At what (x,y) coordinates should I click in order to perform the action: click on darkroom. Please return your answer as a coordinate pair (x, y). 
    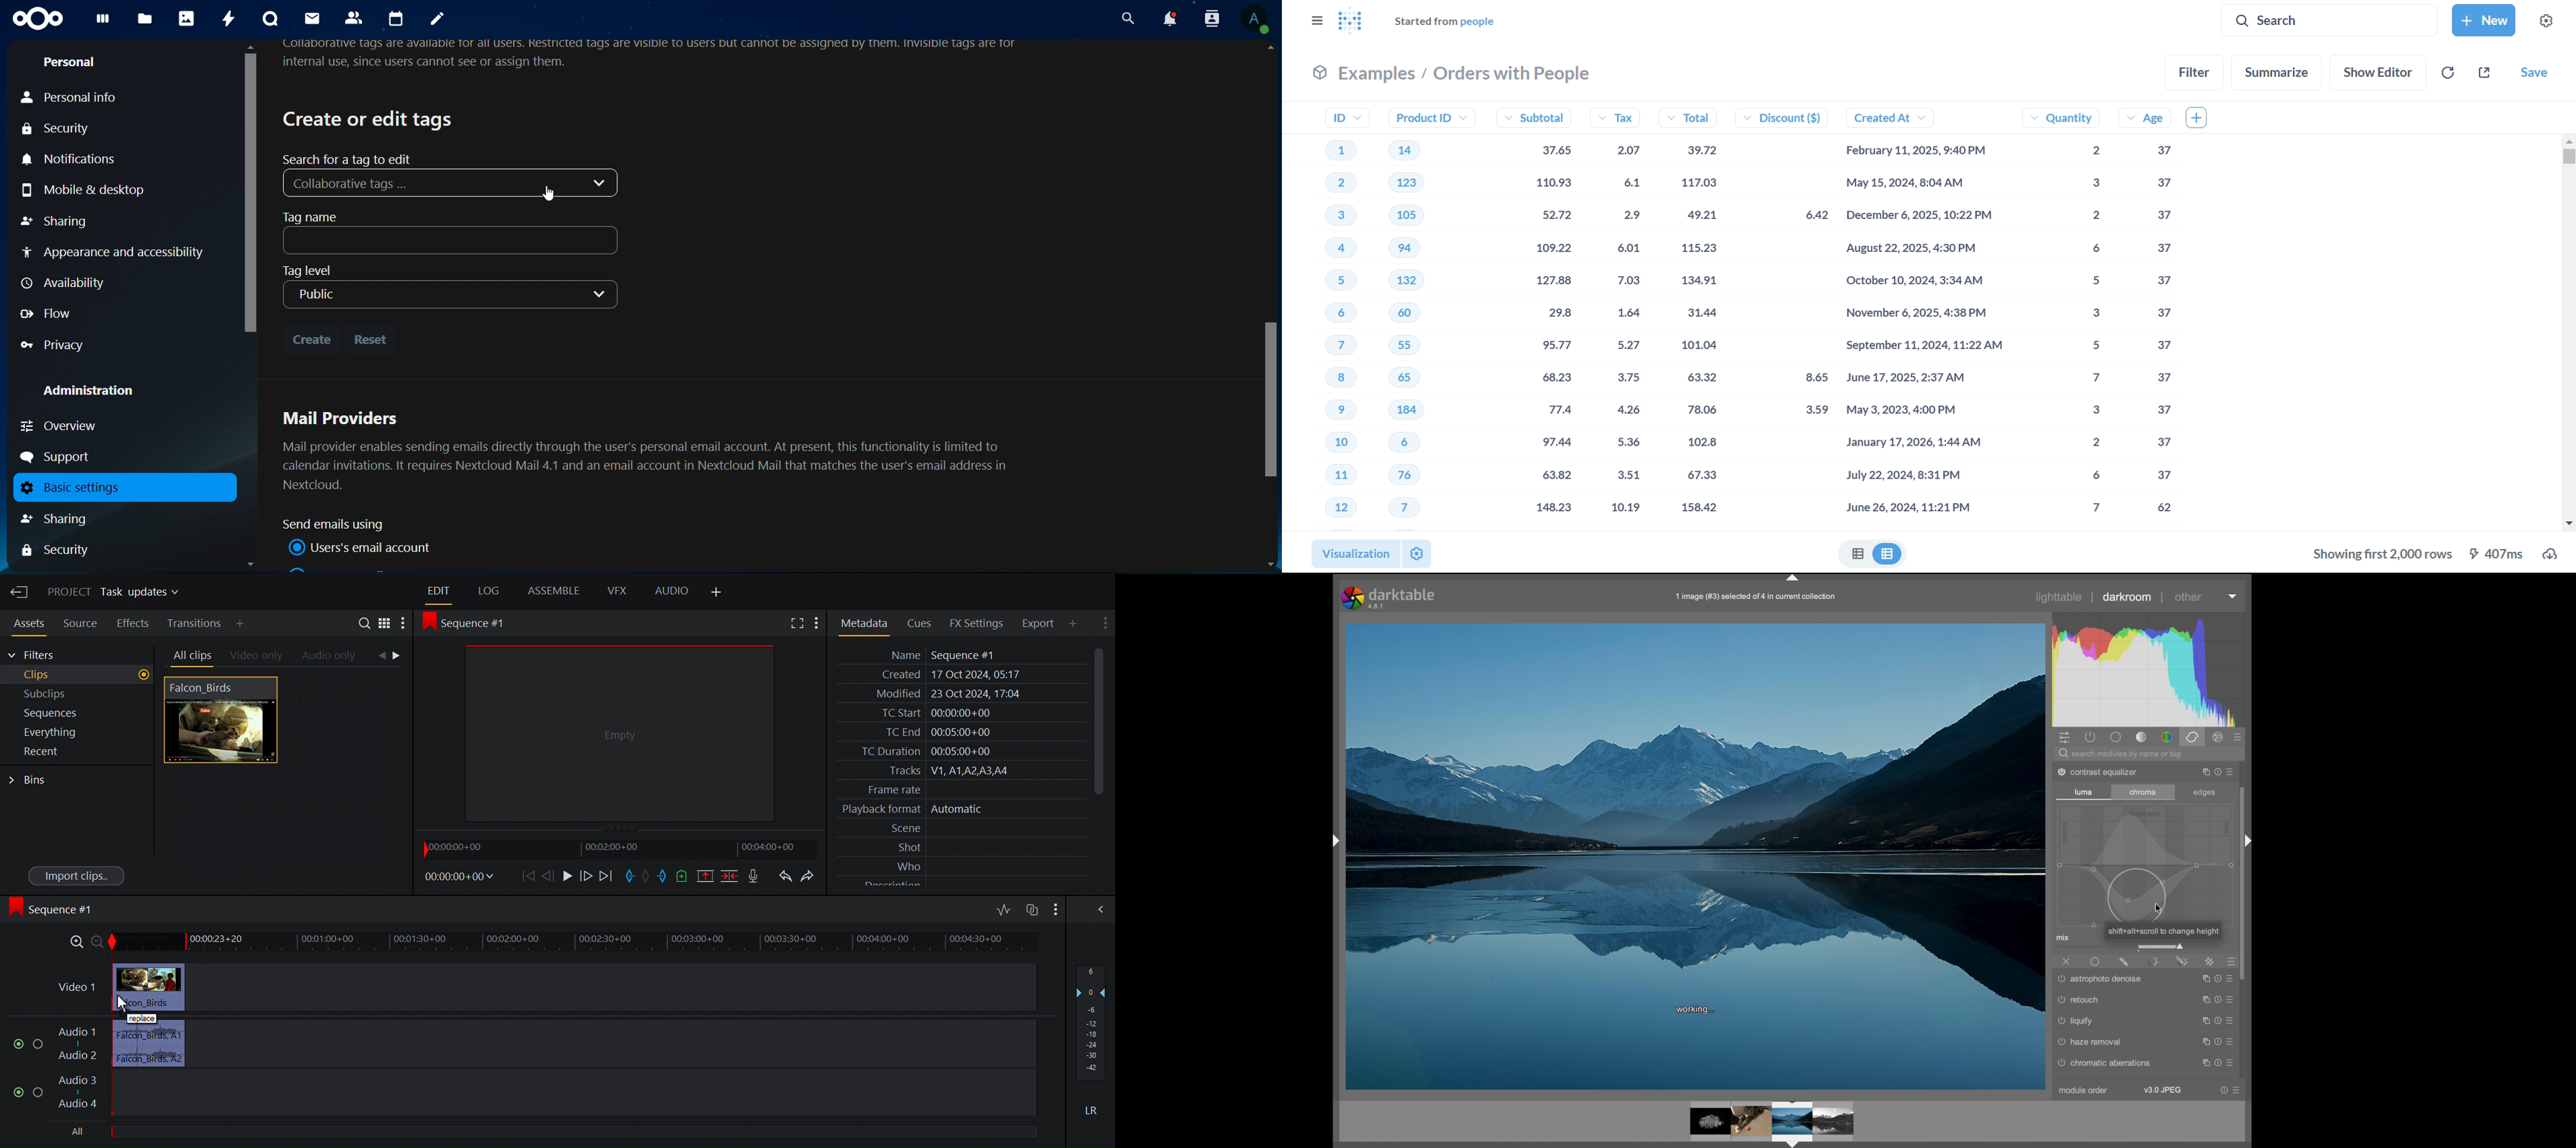
    Looking at the image, I should click on (2127, 597).